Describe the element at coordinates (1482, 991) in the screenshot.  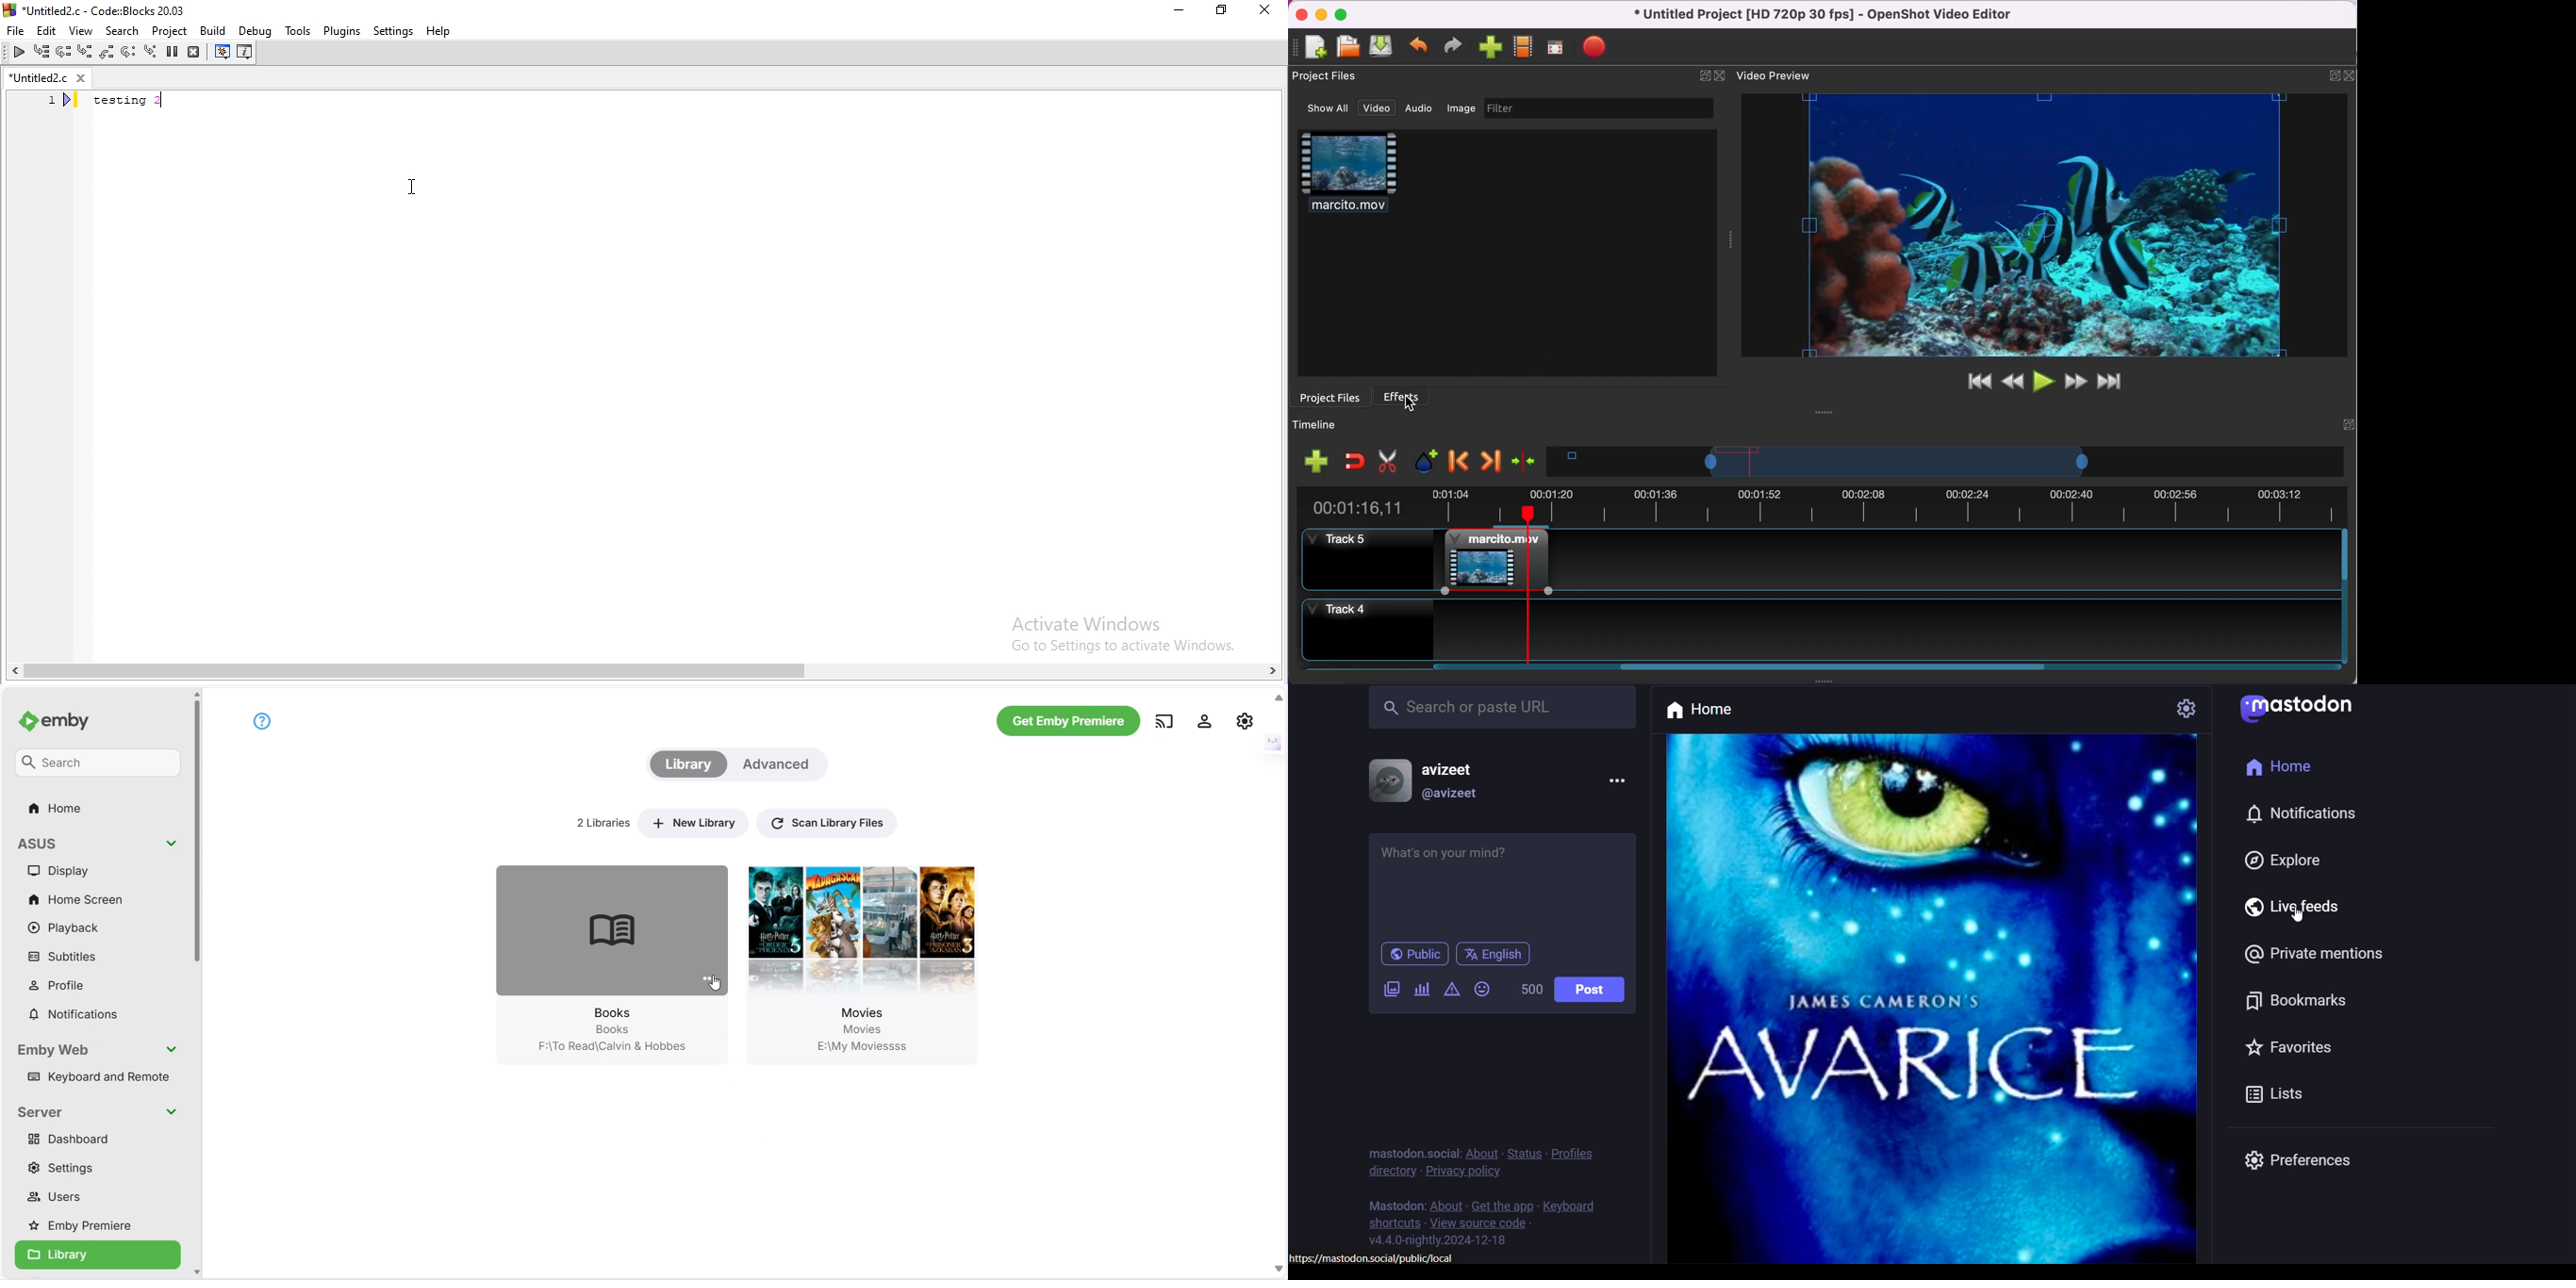
I see `emojis ` at that location.